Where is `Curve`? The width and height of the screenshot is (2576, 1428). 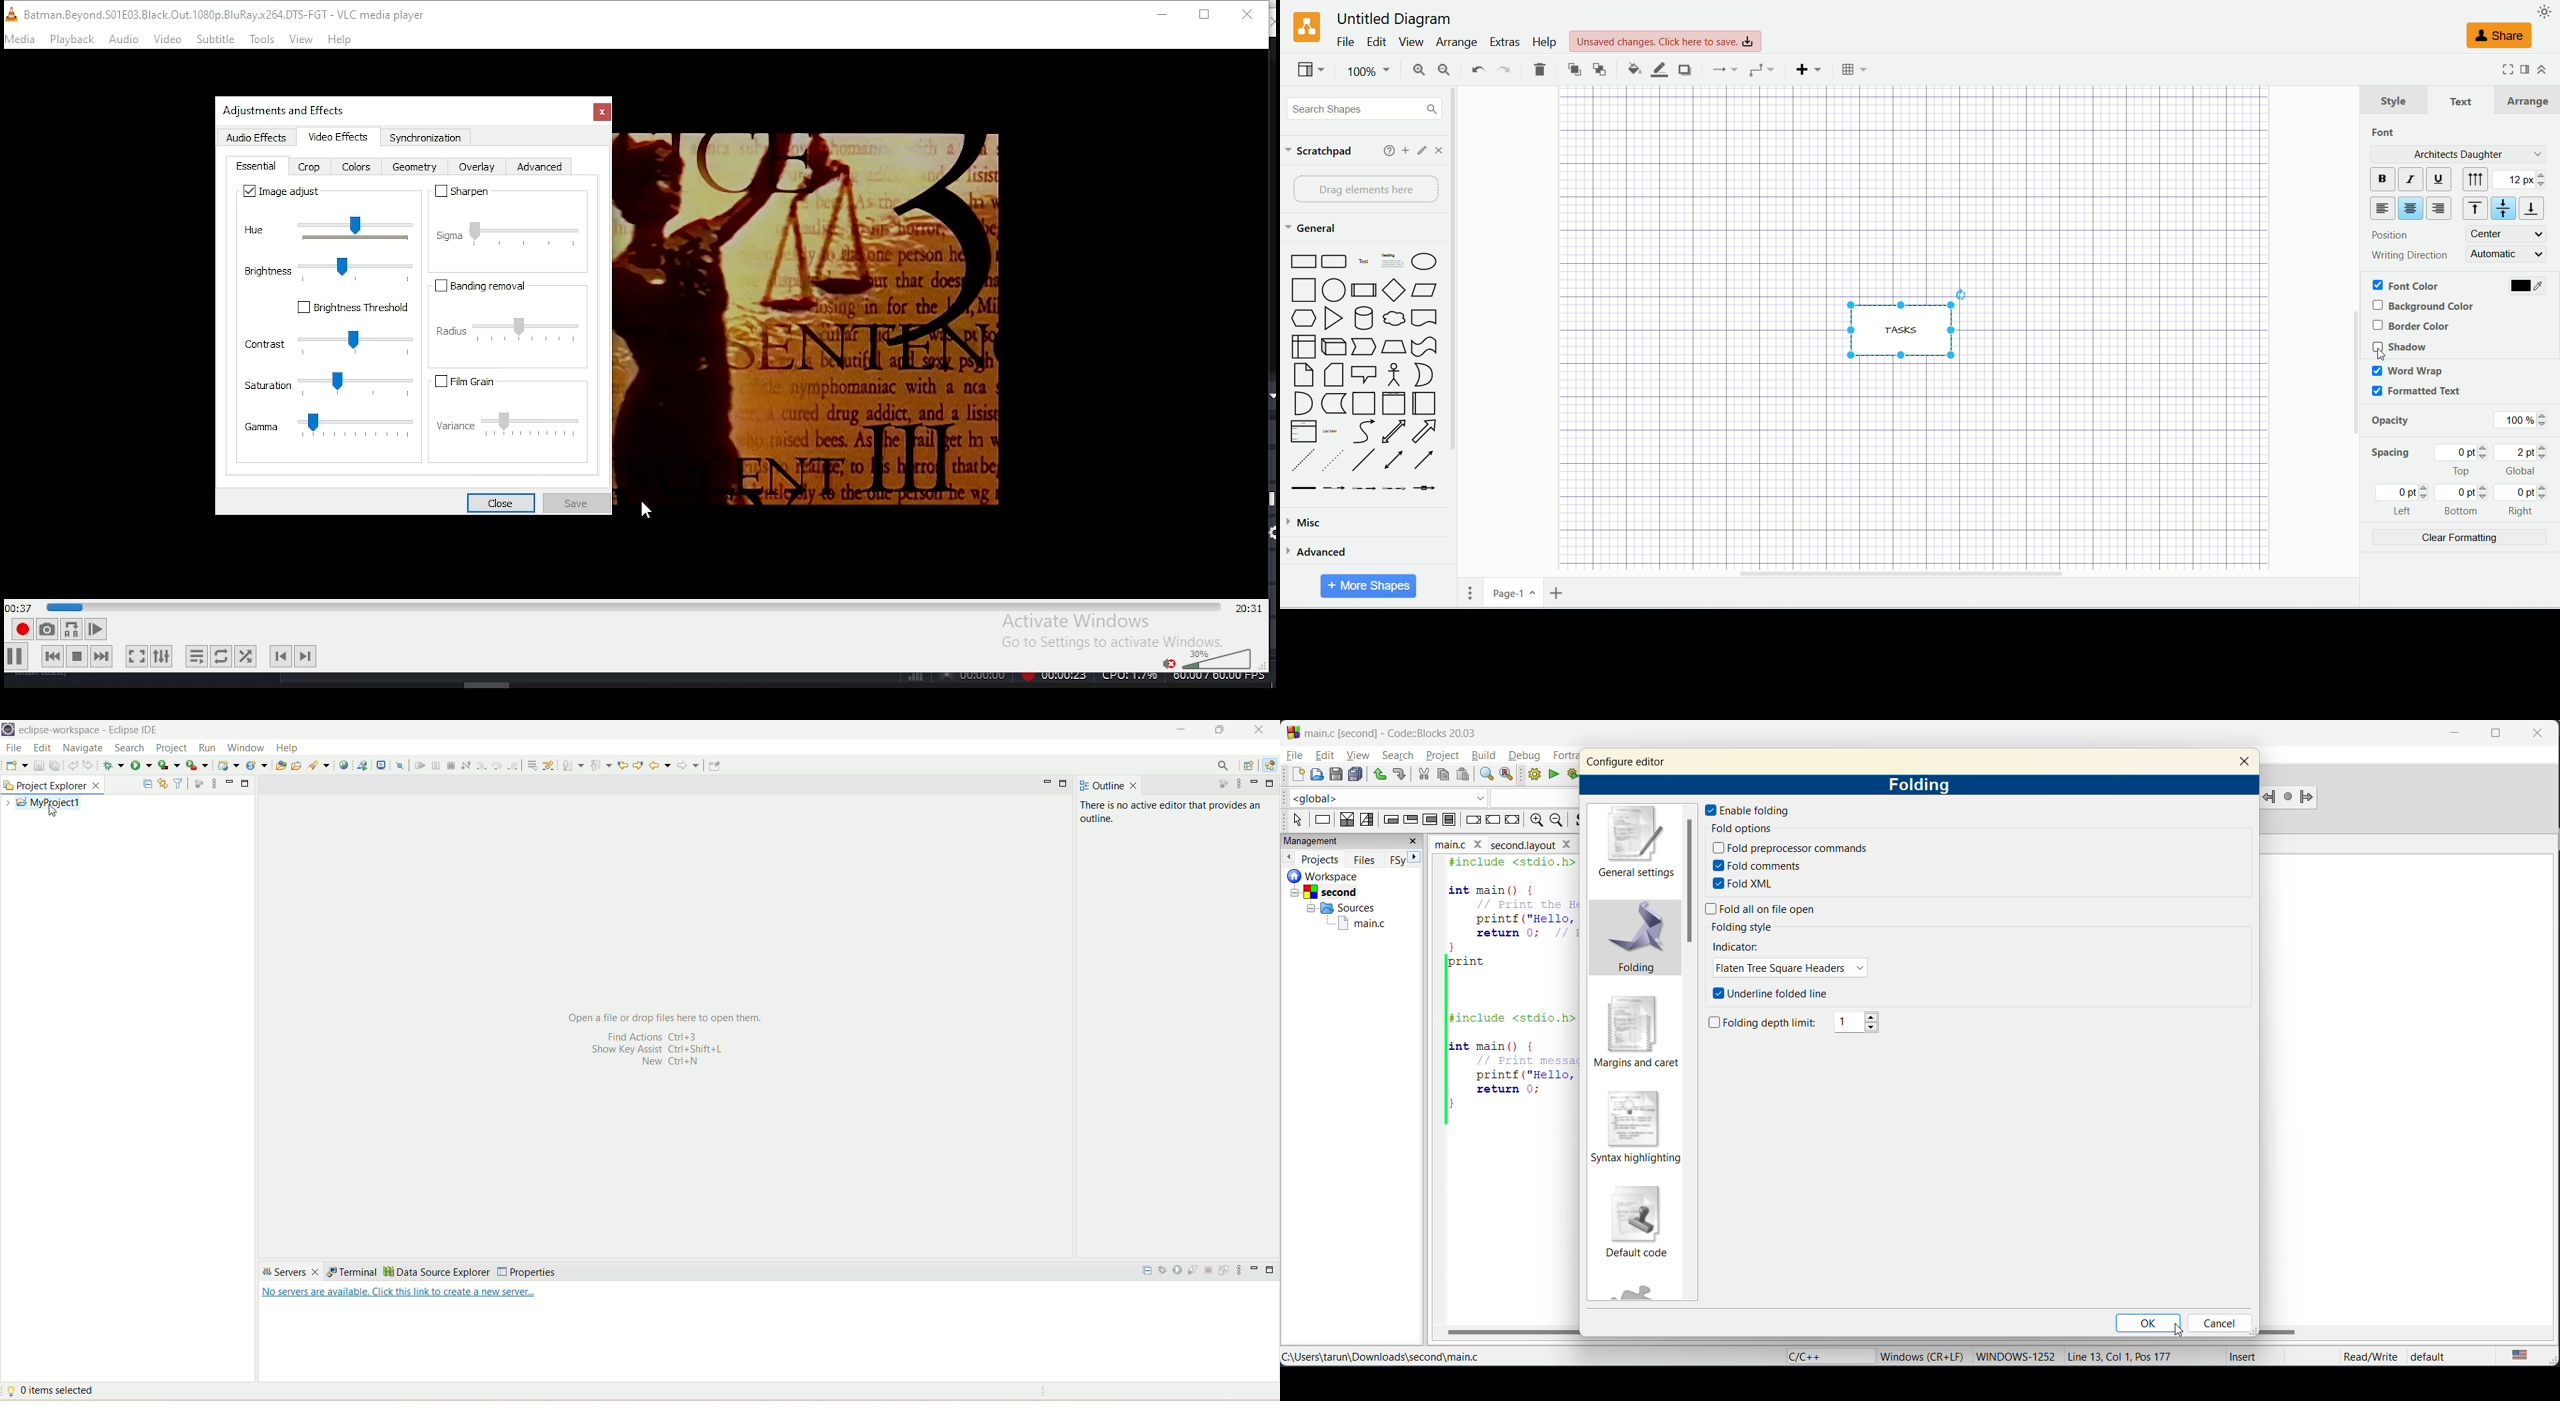
Curve is located at coordinates (1365, 432).